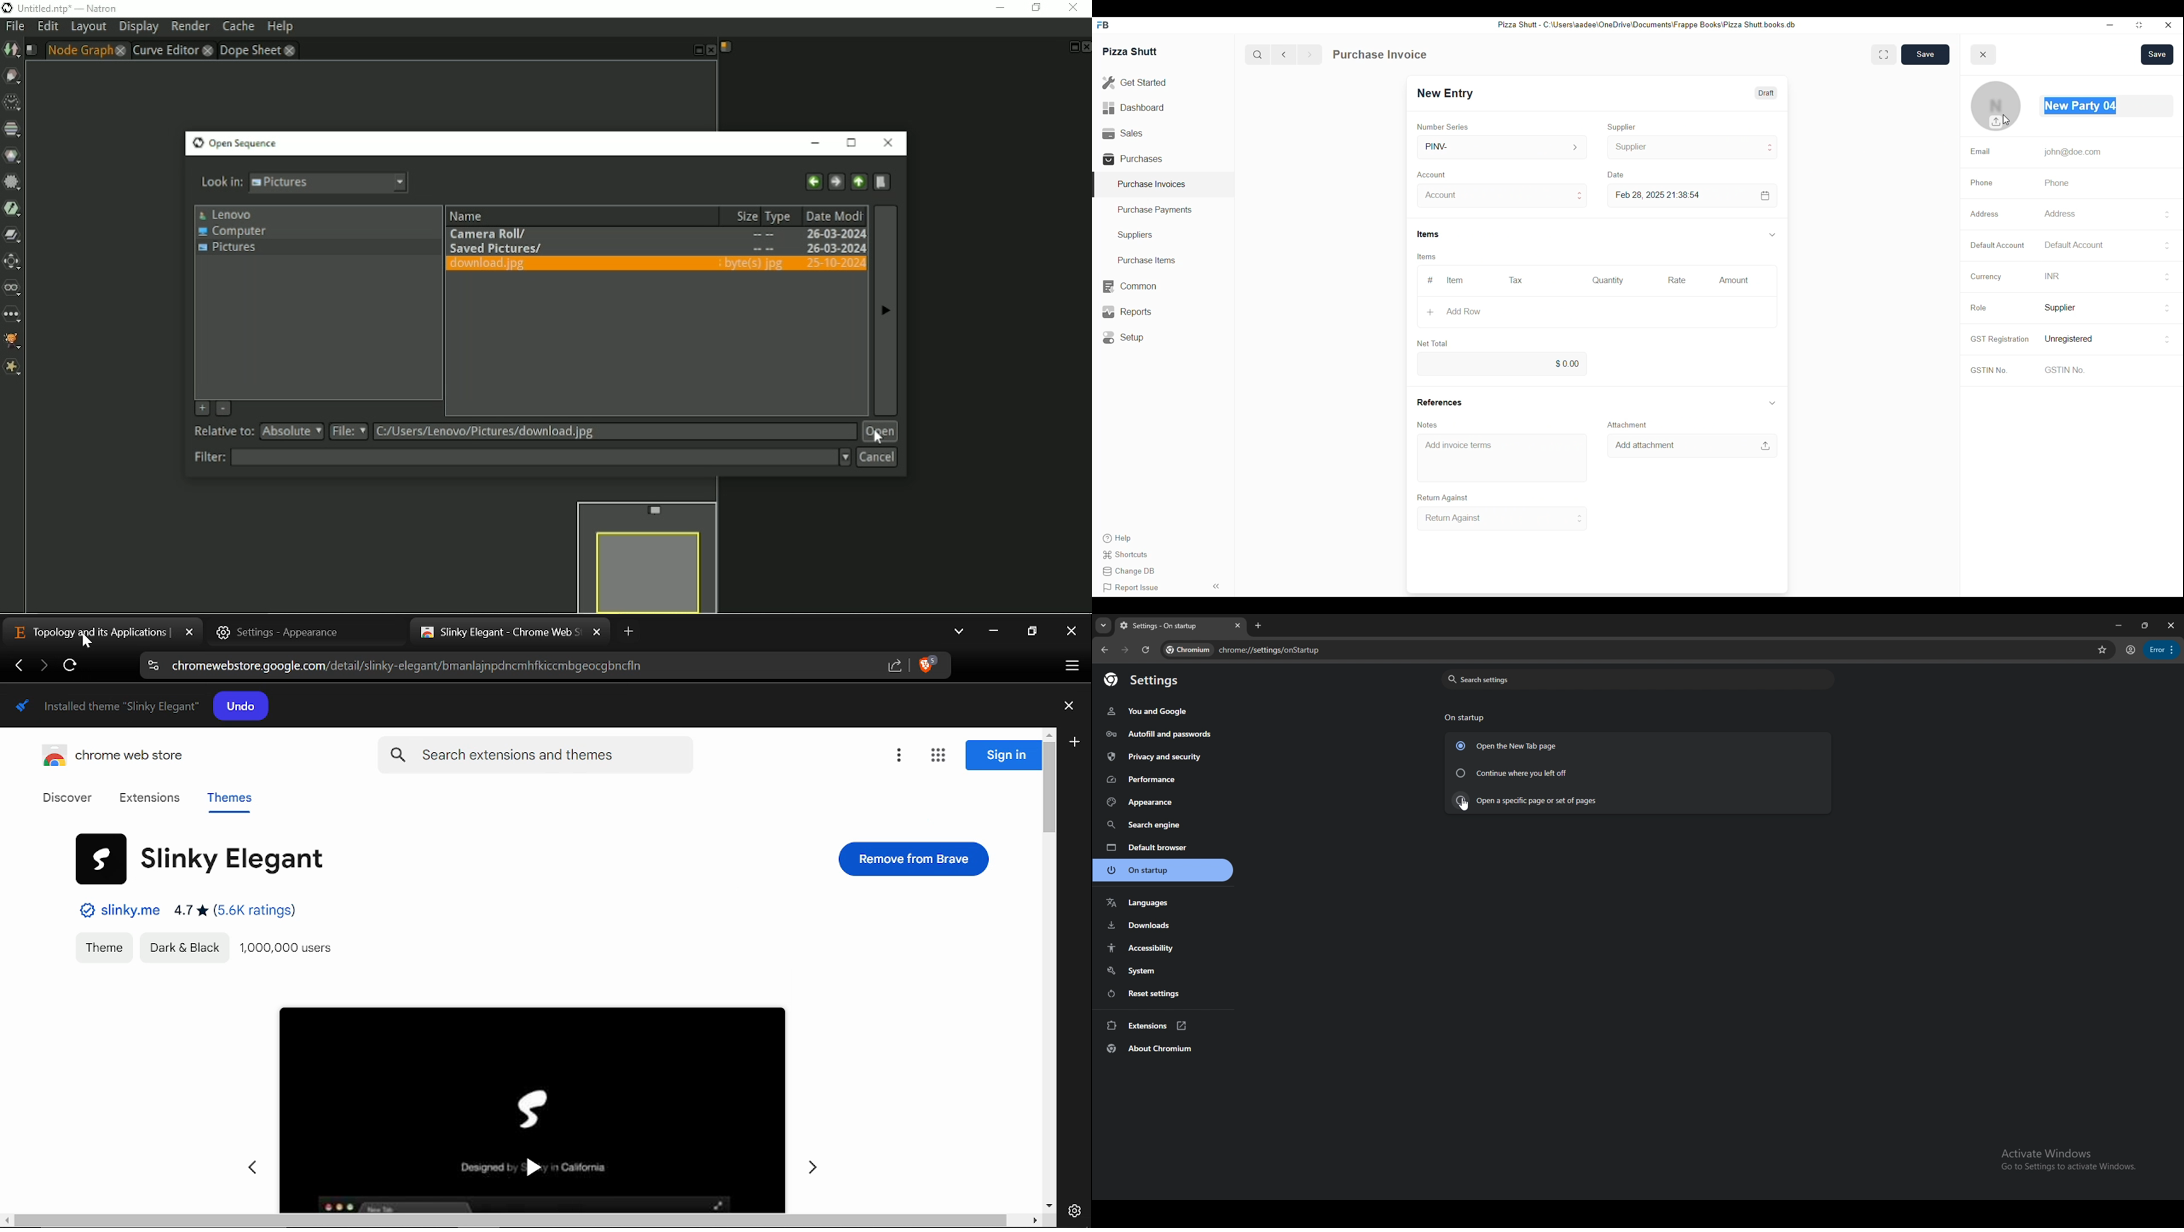 This screenshot has height=1232, width=2184. Describe the element at coordinates (105, 948) in the screenshot. I see `Theme` at that location.